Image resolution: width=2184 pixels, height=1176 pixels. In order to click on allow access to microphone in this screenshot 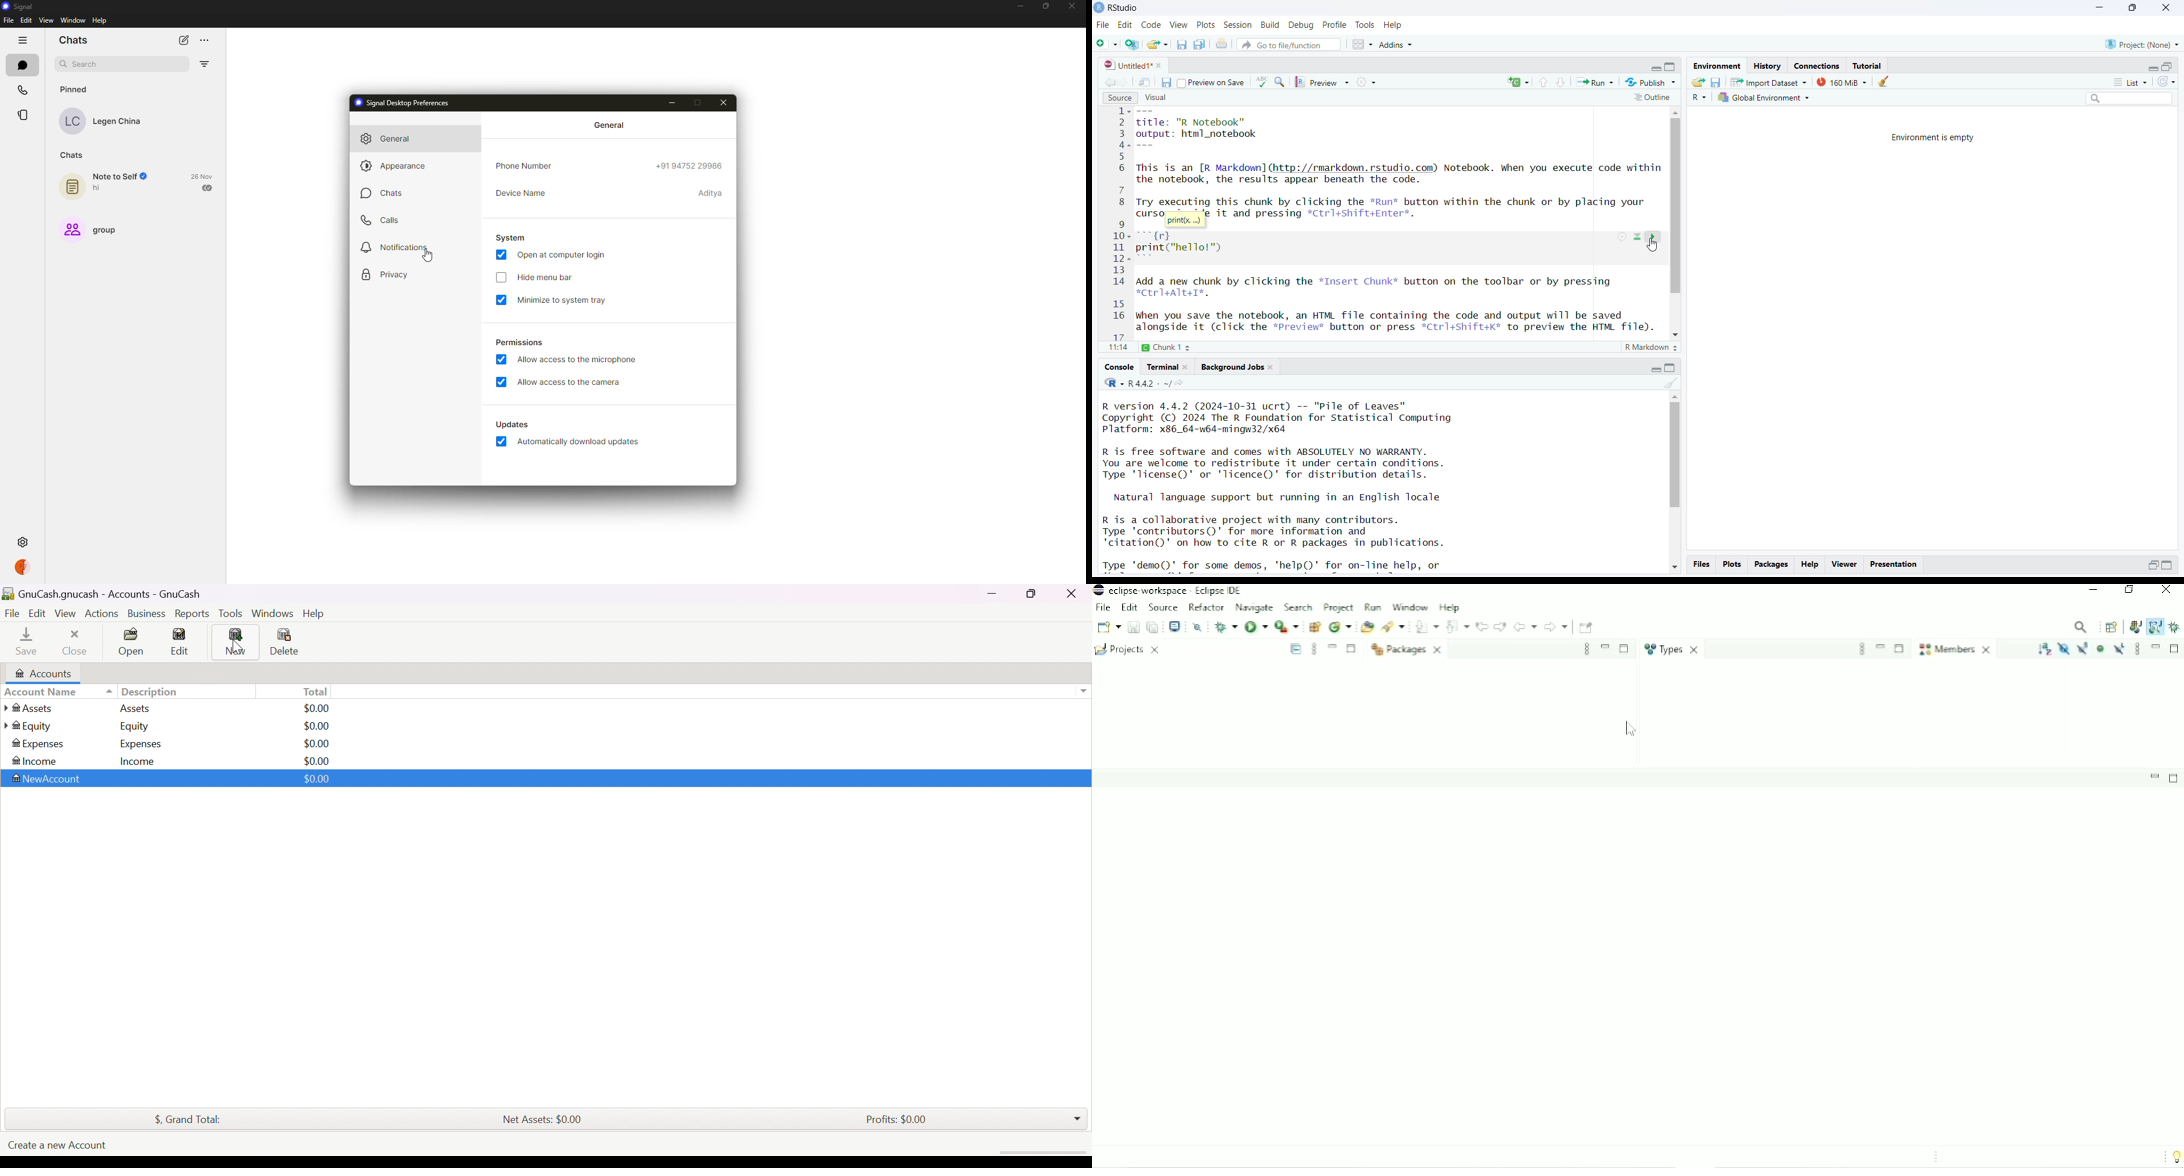, I will do `click(581, 360)`.